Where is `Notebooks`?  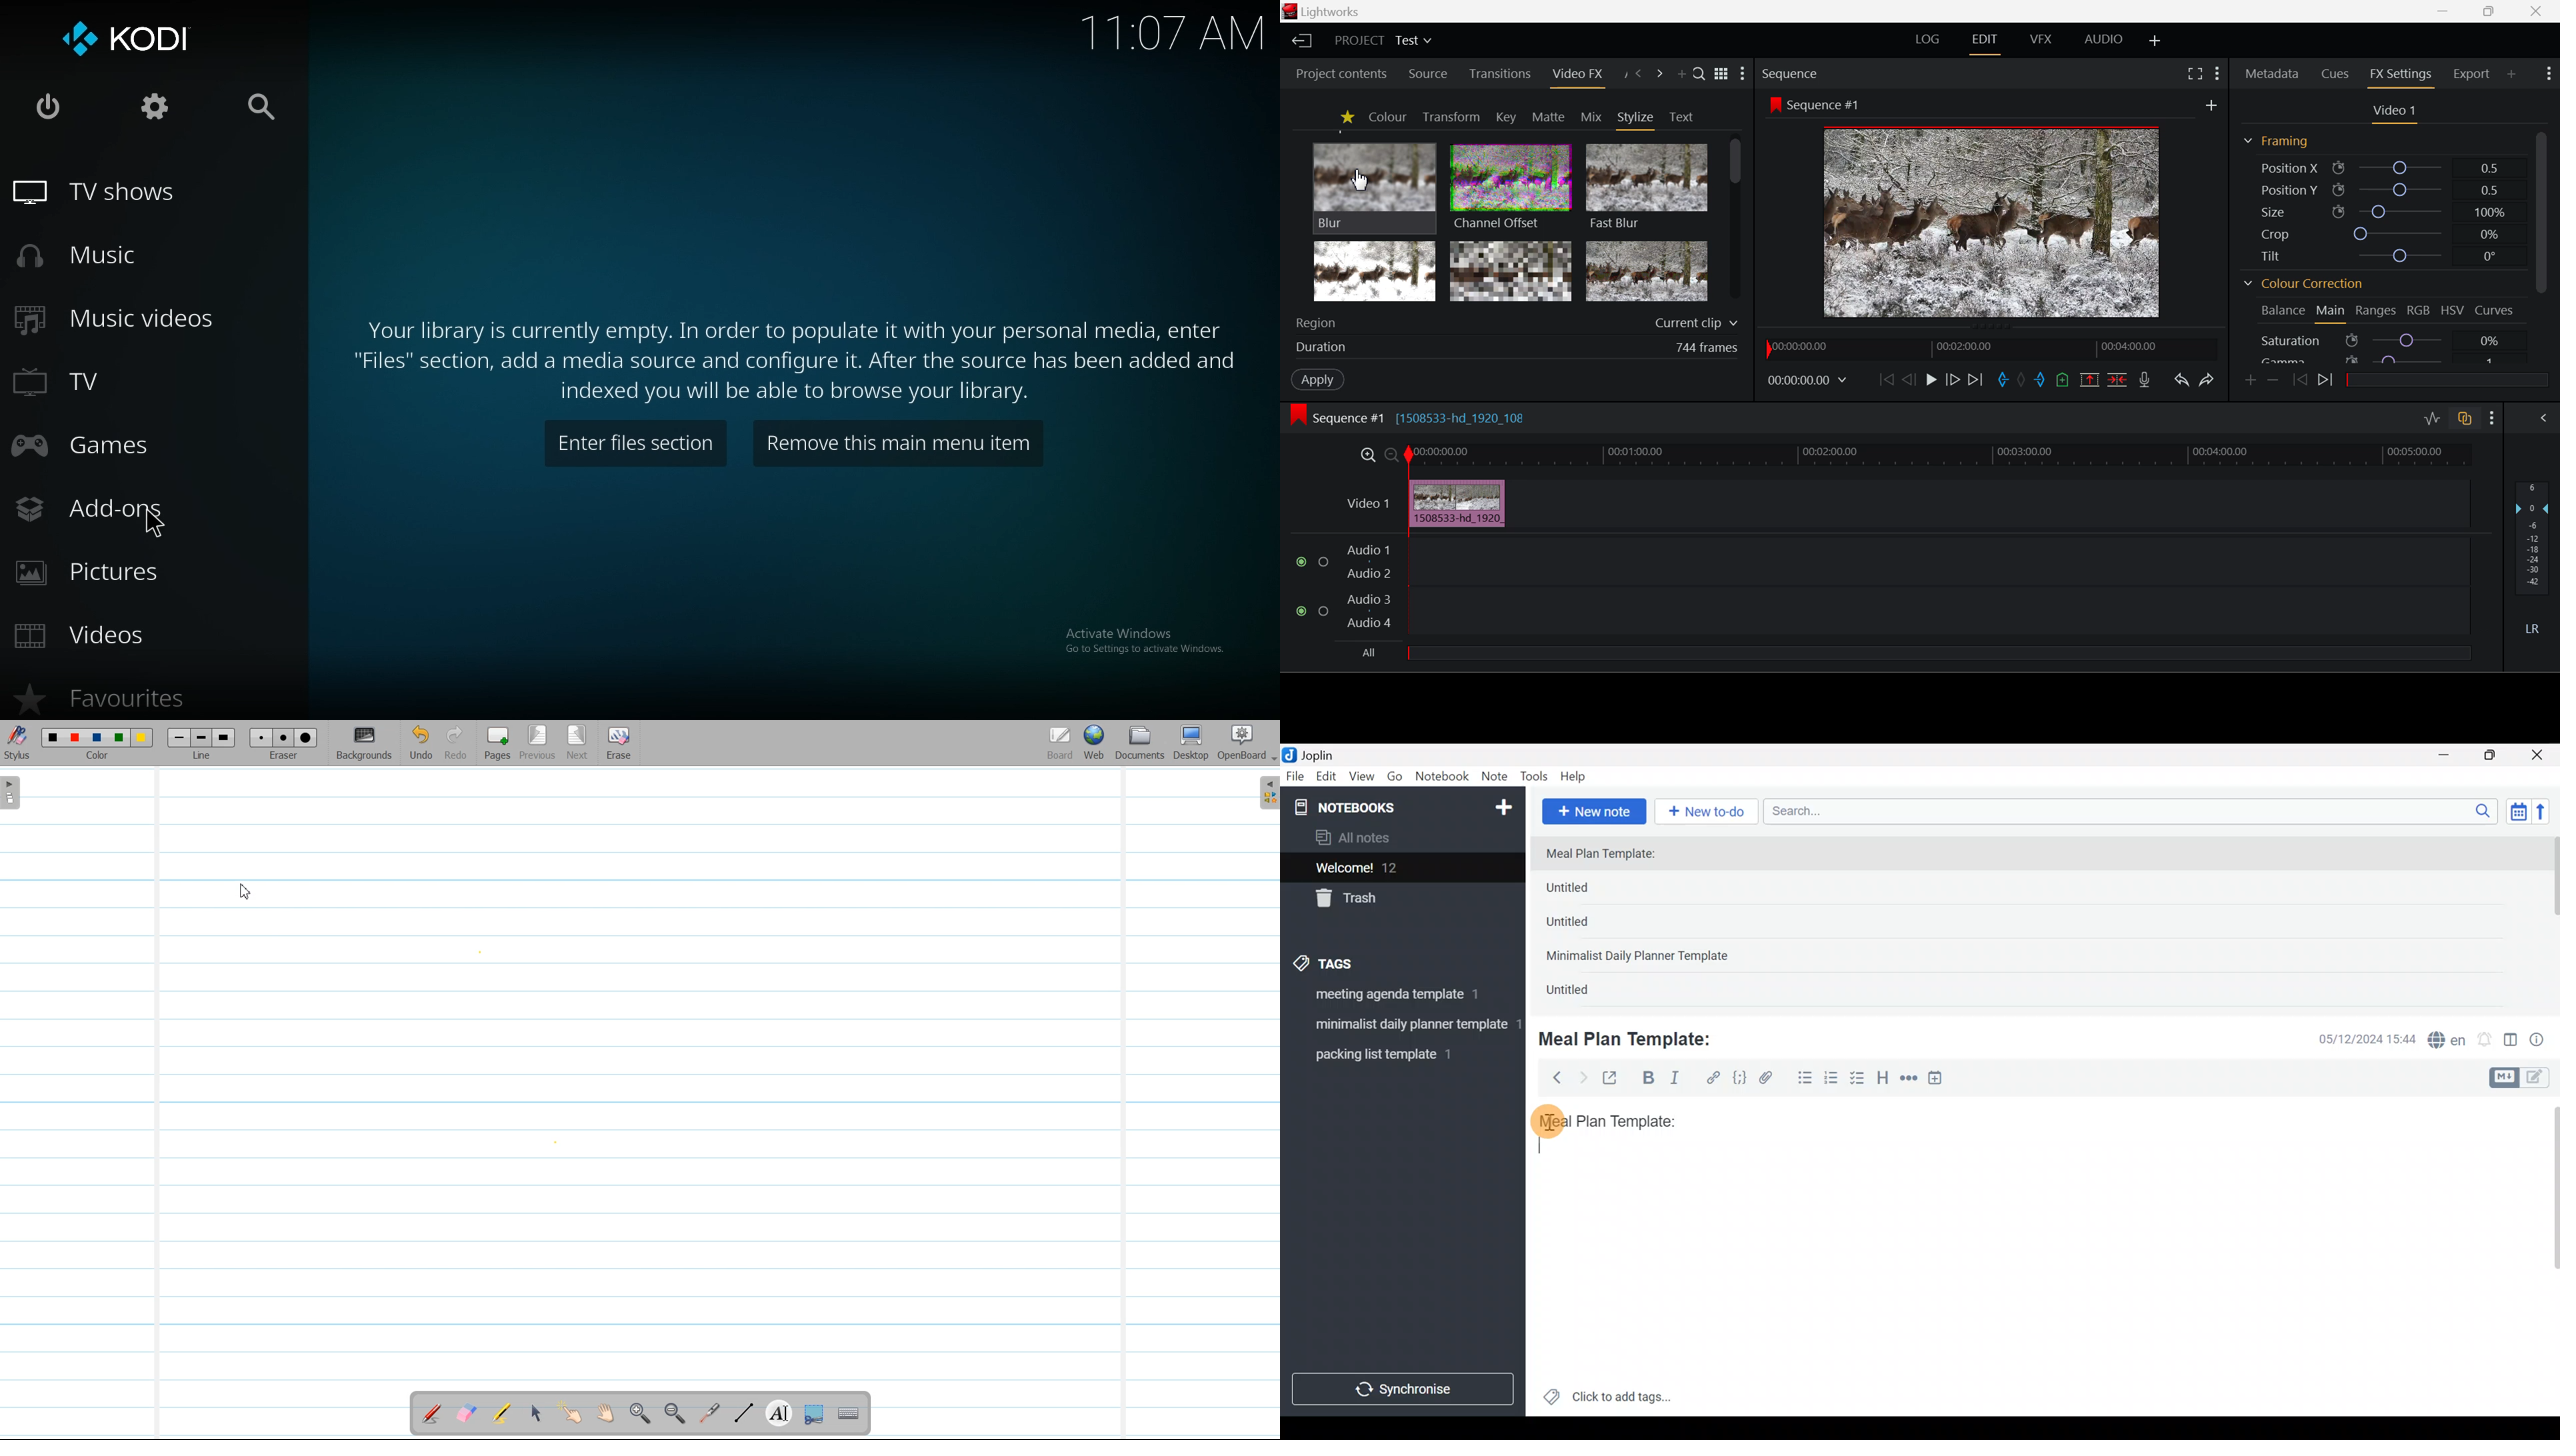
Notebooks is located at coordinates (1374, 807).